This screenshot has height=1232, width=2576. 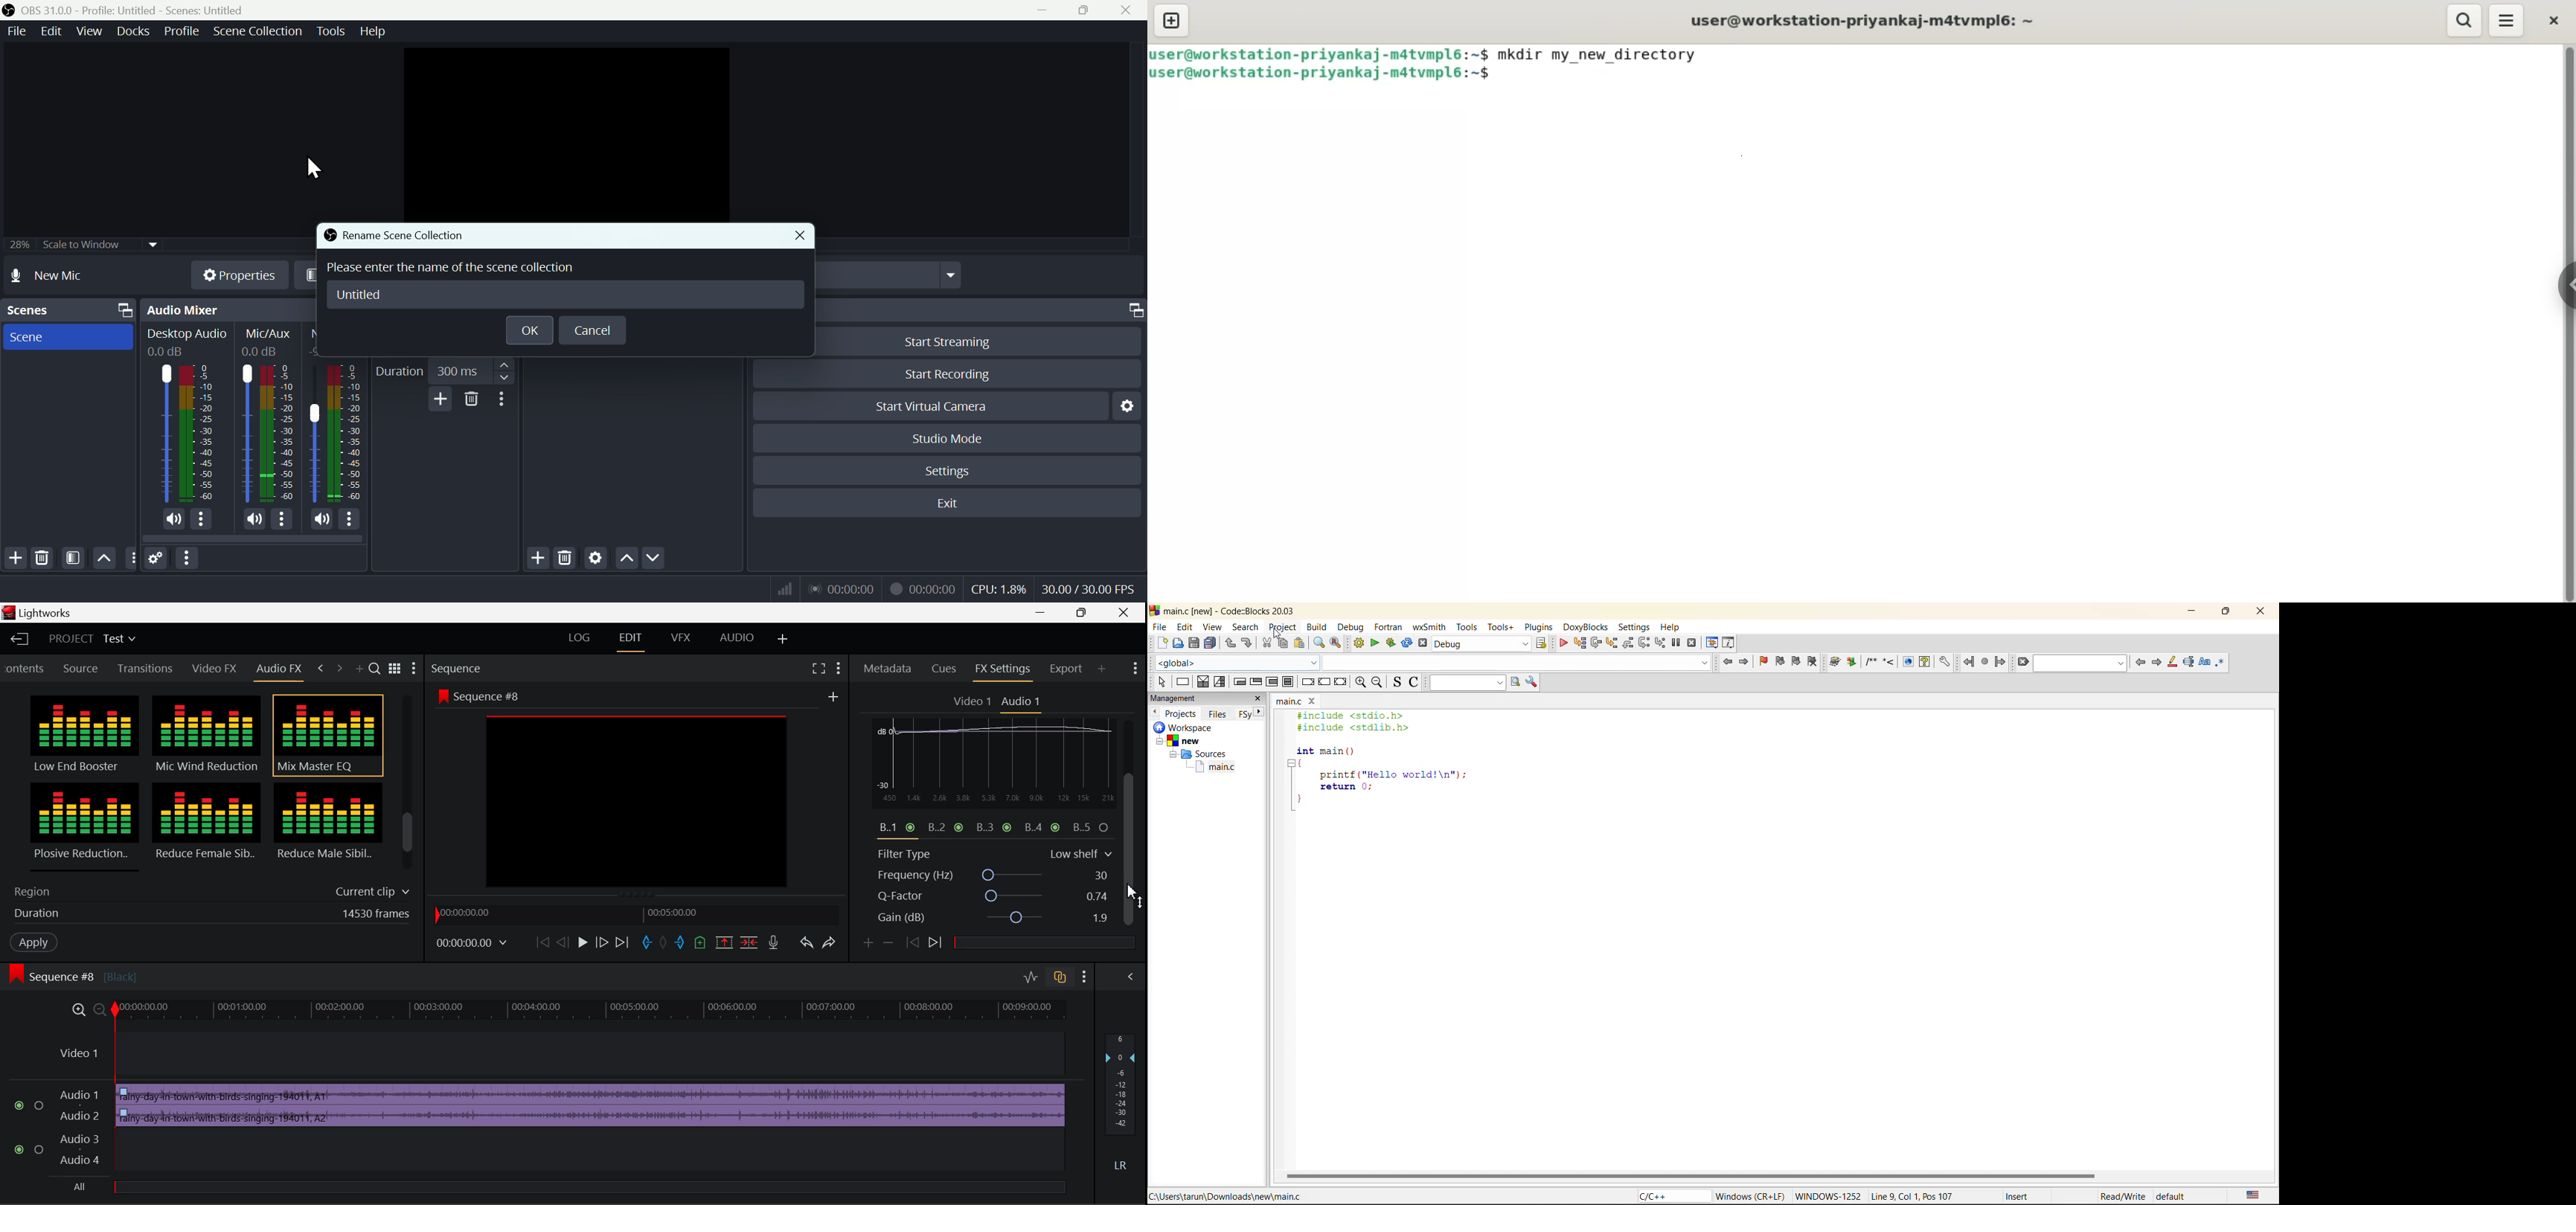 I want to click on More options, so click(x=187, y=558).